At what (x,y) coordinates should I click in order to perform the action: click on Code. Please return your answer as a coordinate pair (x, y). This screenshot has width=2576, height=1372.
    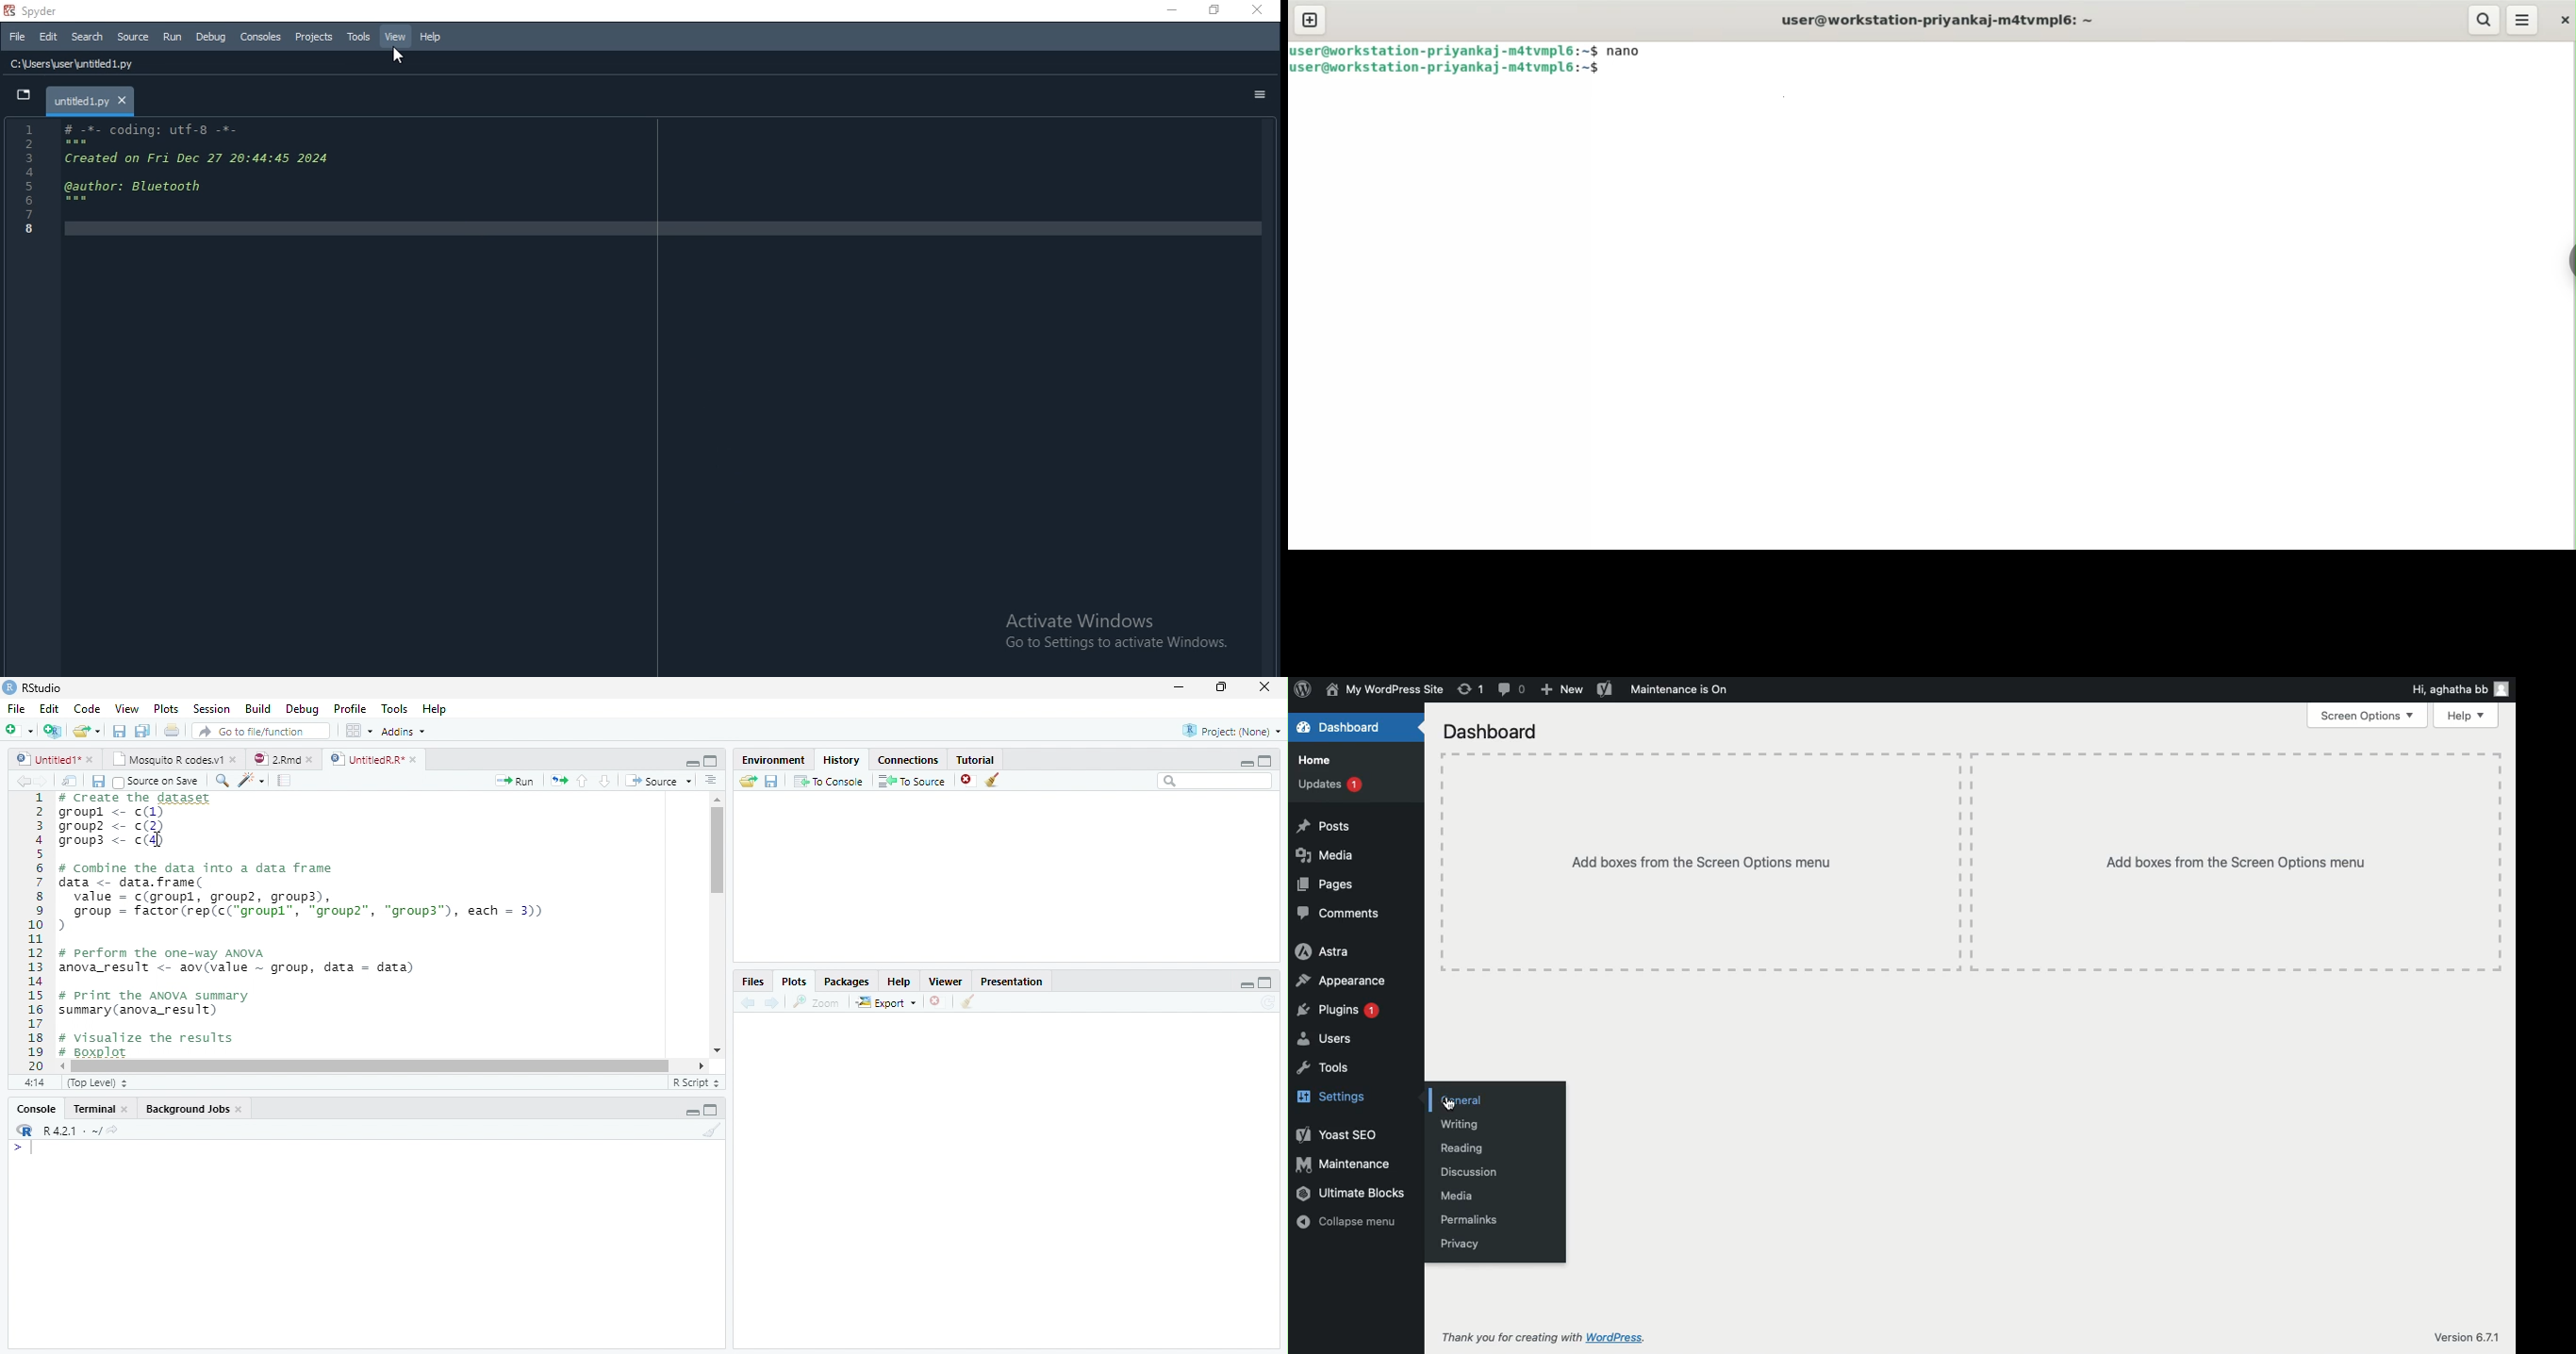
    Looking at the image, I should click on (85, 709).